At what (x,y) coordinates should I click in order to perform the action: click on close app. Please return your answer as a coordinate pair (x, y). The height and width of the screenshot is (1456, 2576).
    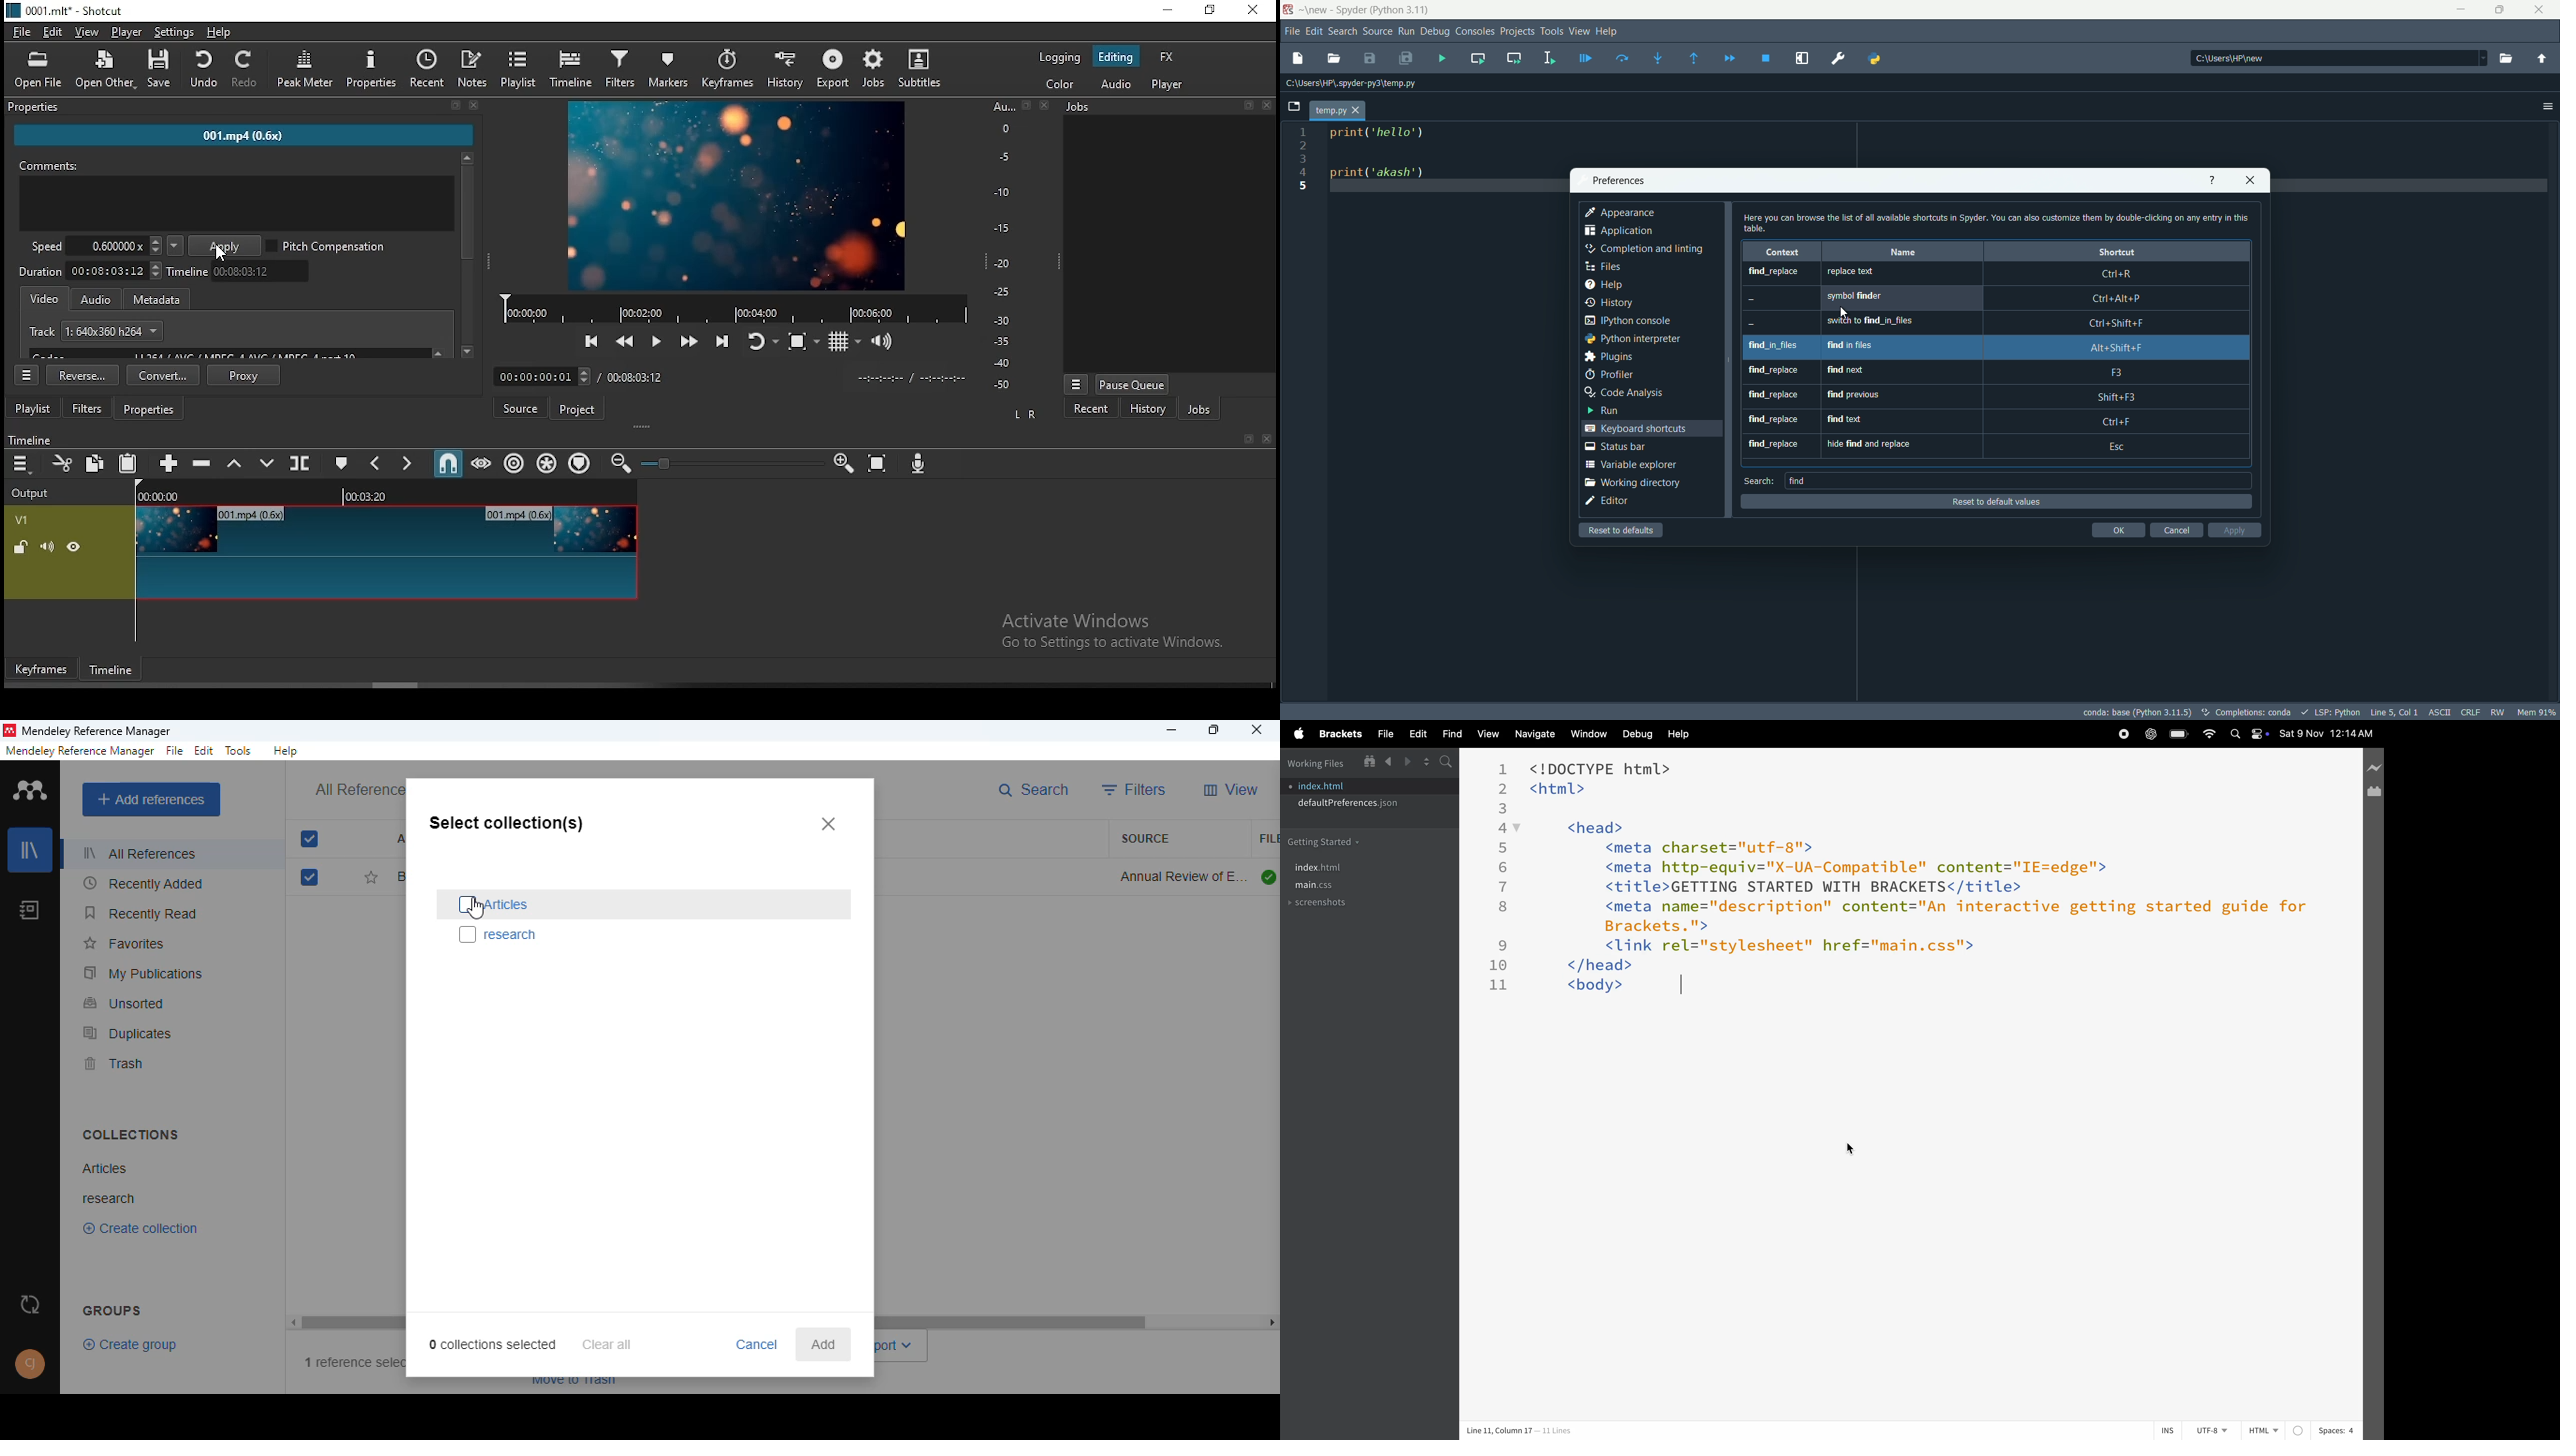
    Looking at the image, I should click on (2250, 181).